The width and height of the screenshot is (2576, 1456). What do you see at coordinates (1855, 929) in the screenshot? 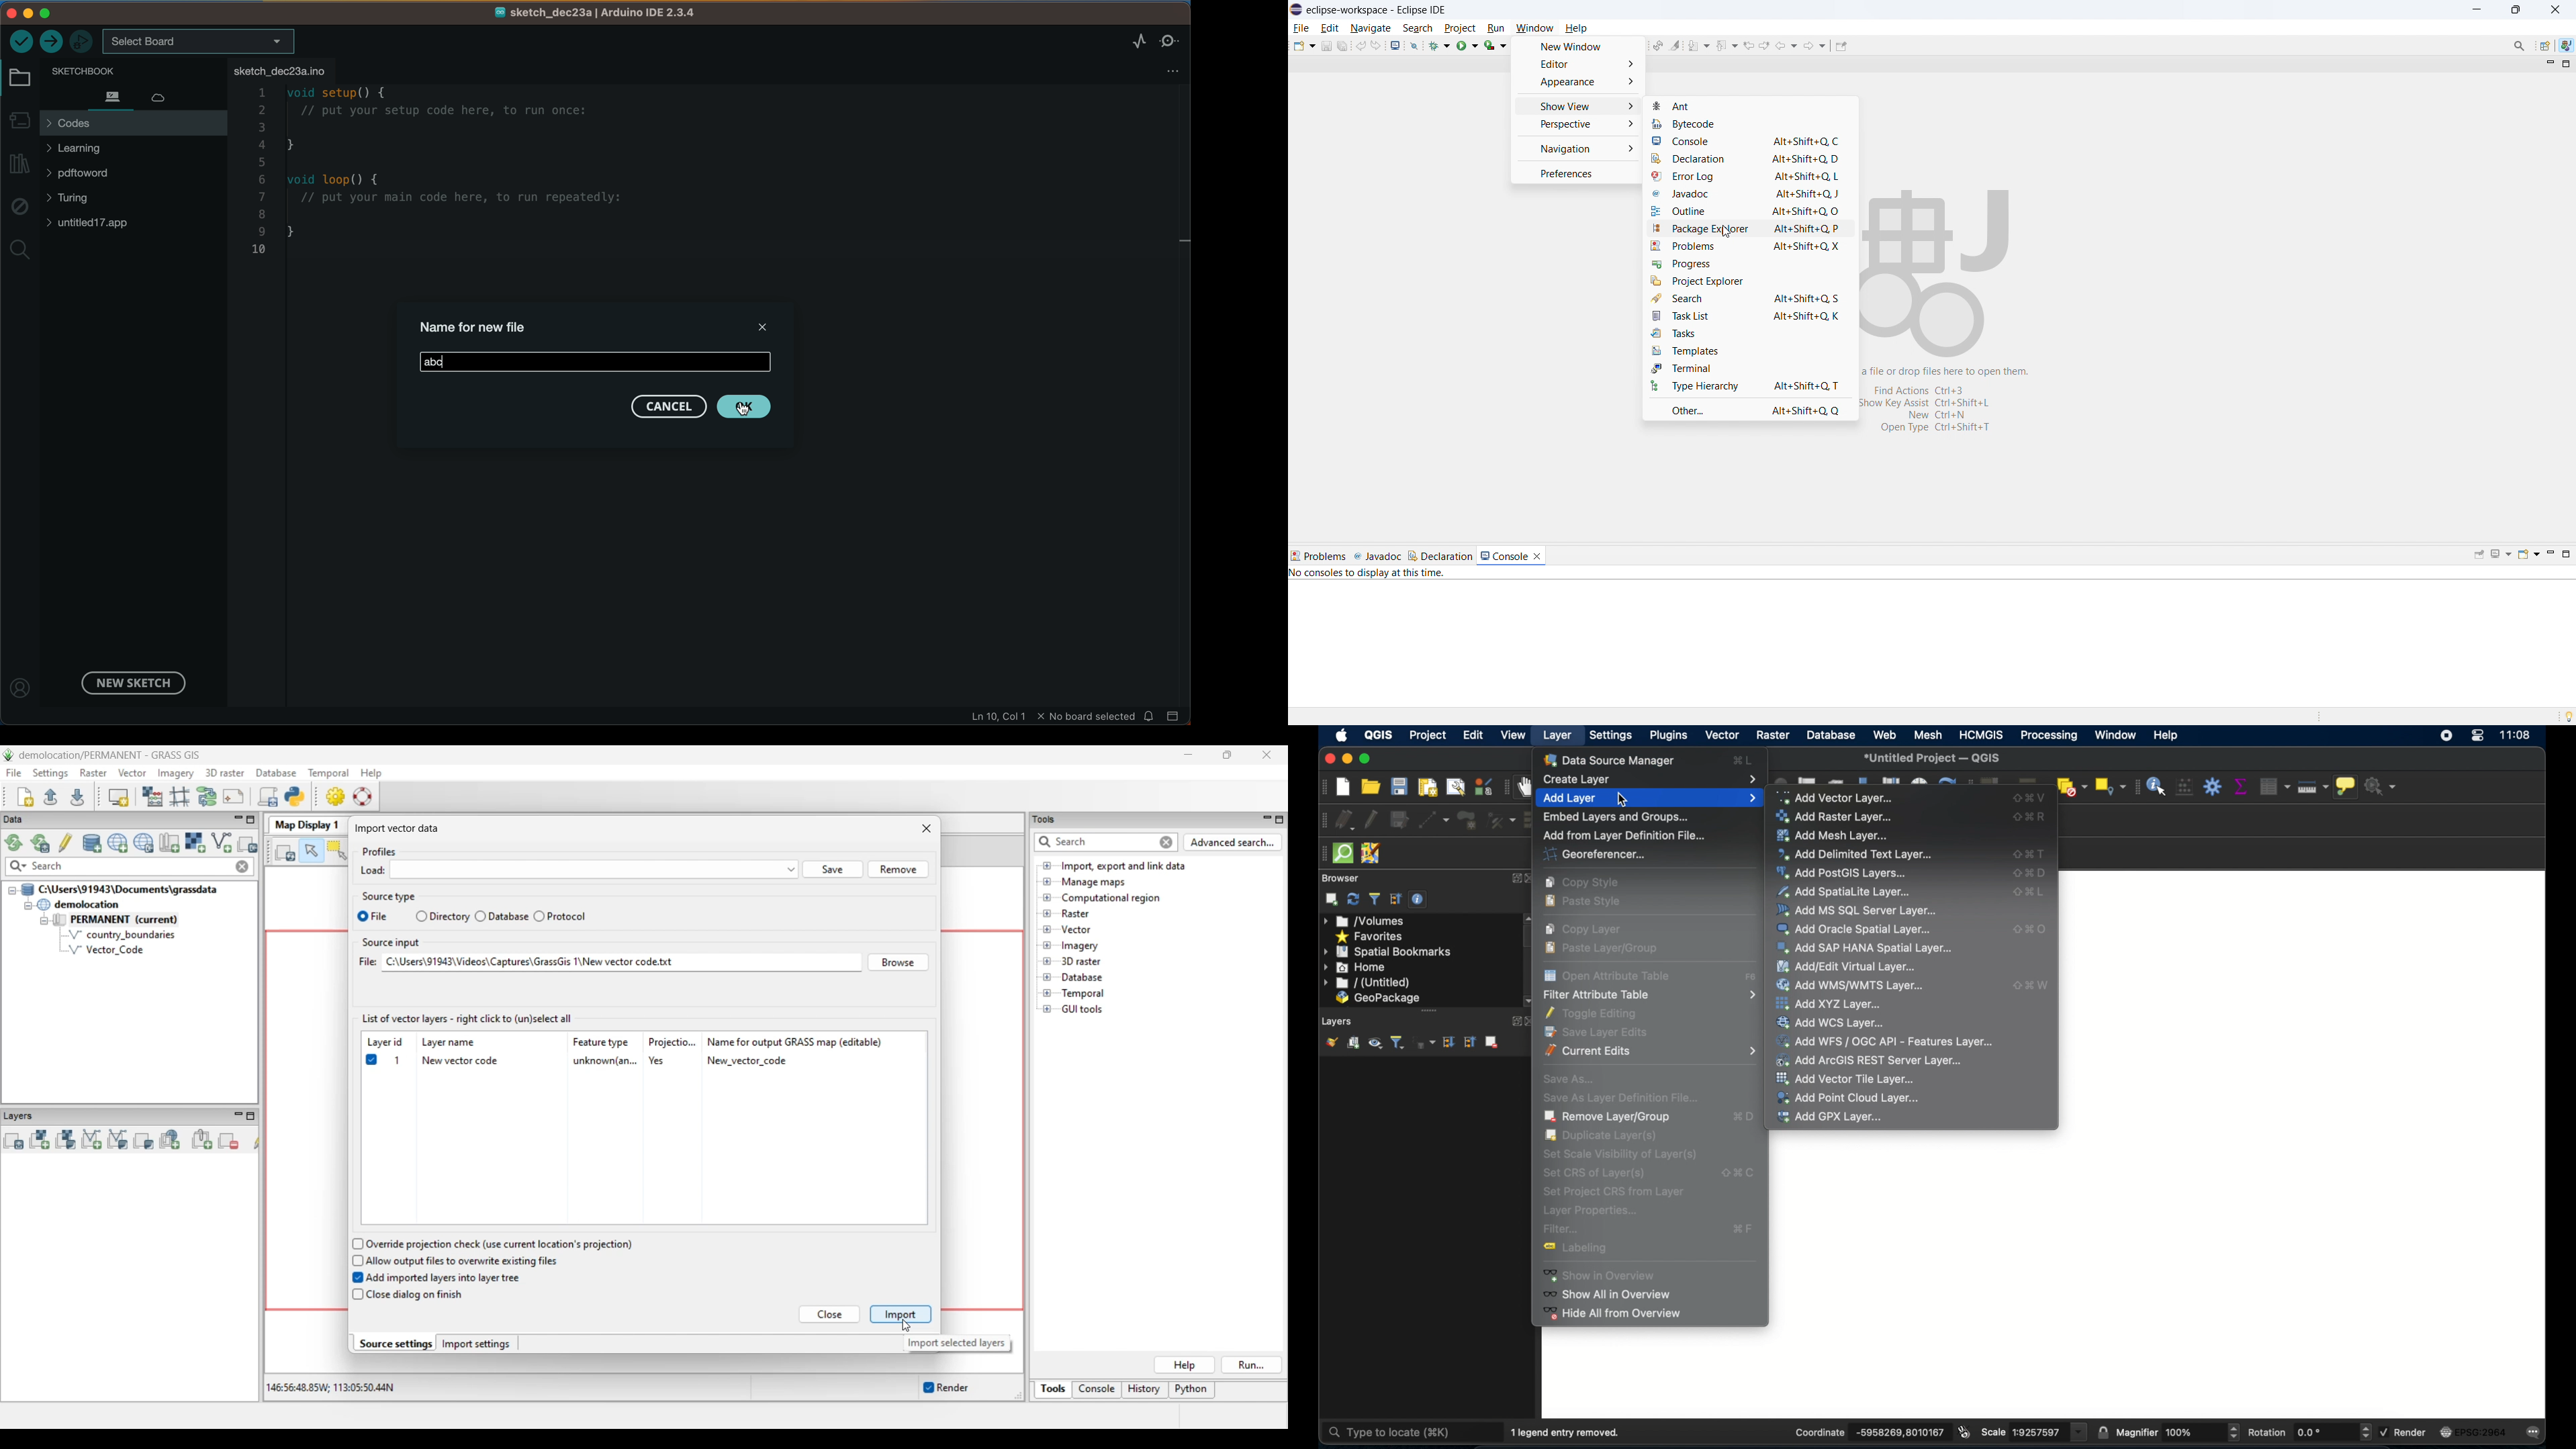
I see `add oracle spatial layer` at bounding box center [1855, 929].